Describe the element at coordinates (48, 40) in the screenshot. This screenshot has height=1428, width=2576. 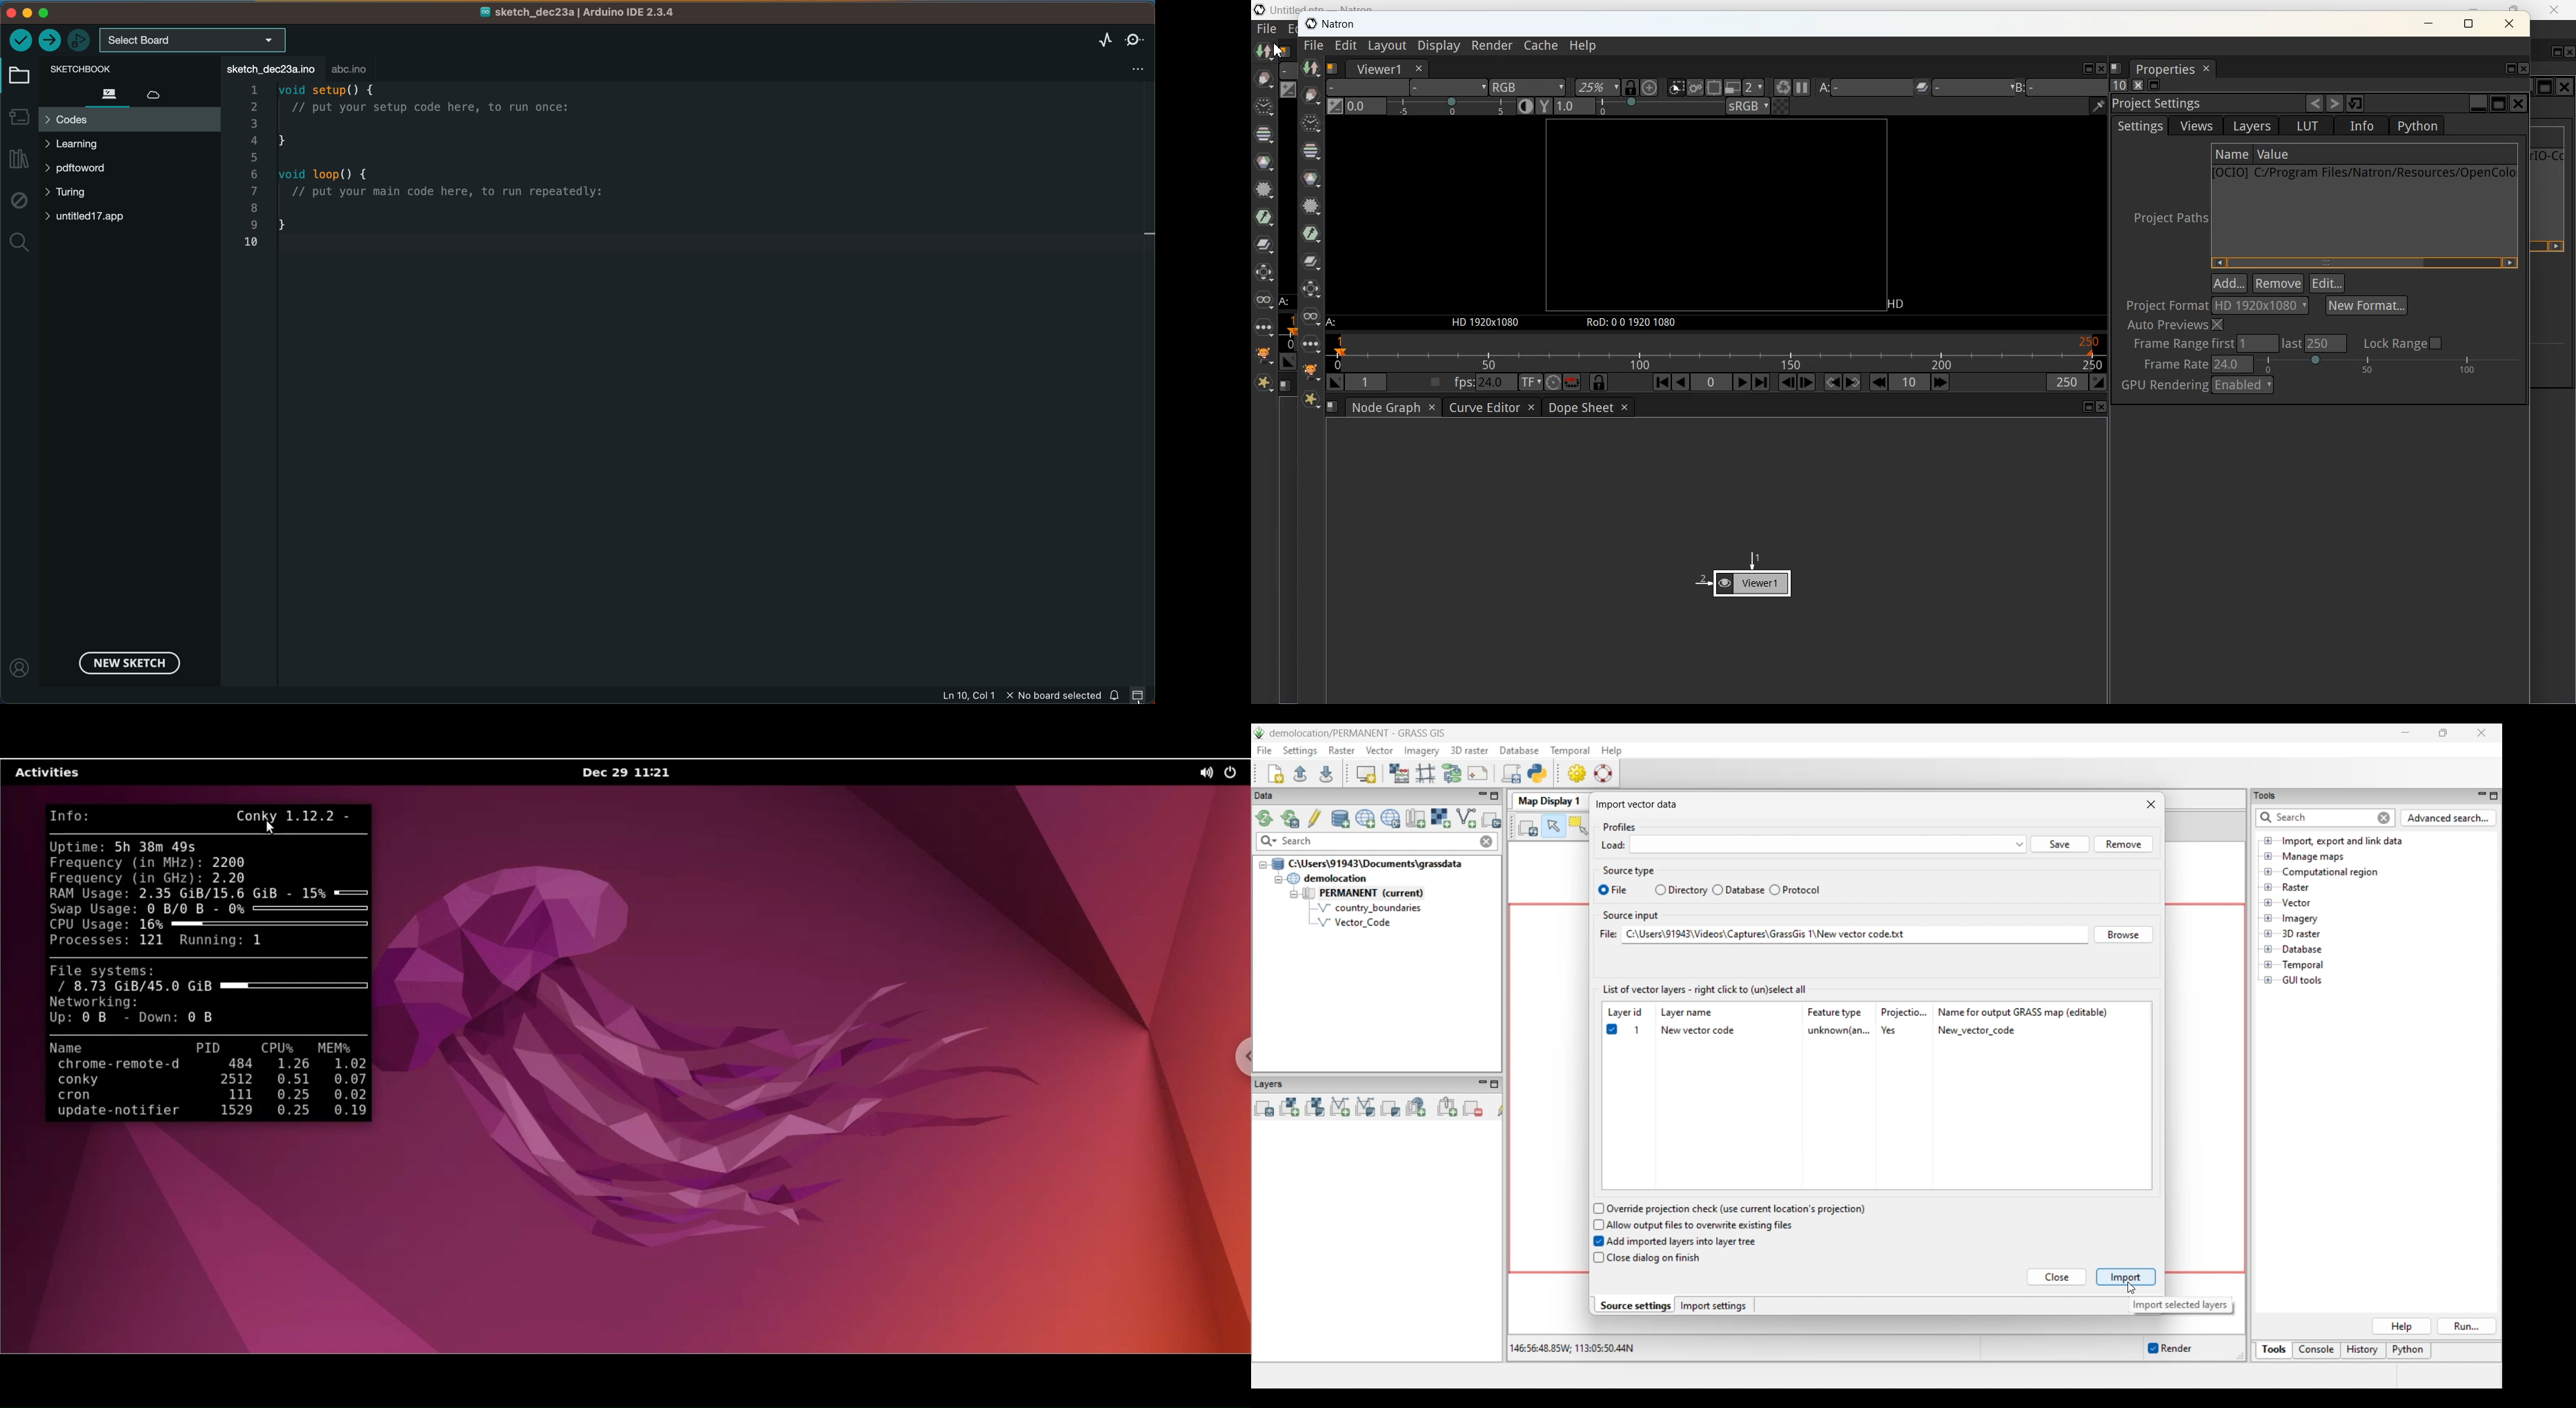
I see `upload` at that location.